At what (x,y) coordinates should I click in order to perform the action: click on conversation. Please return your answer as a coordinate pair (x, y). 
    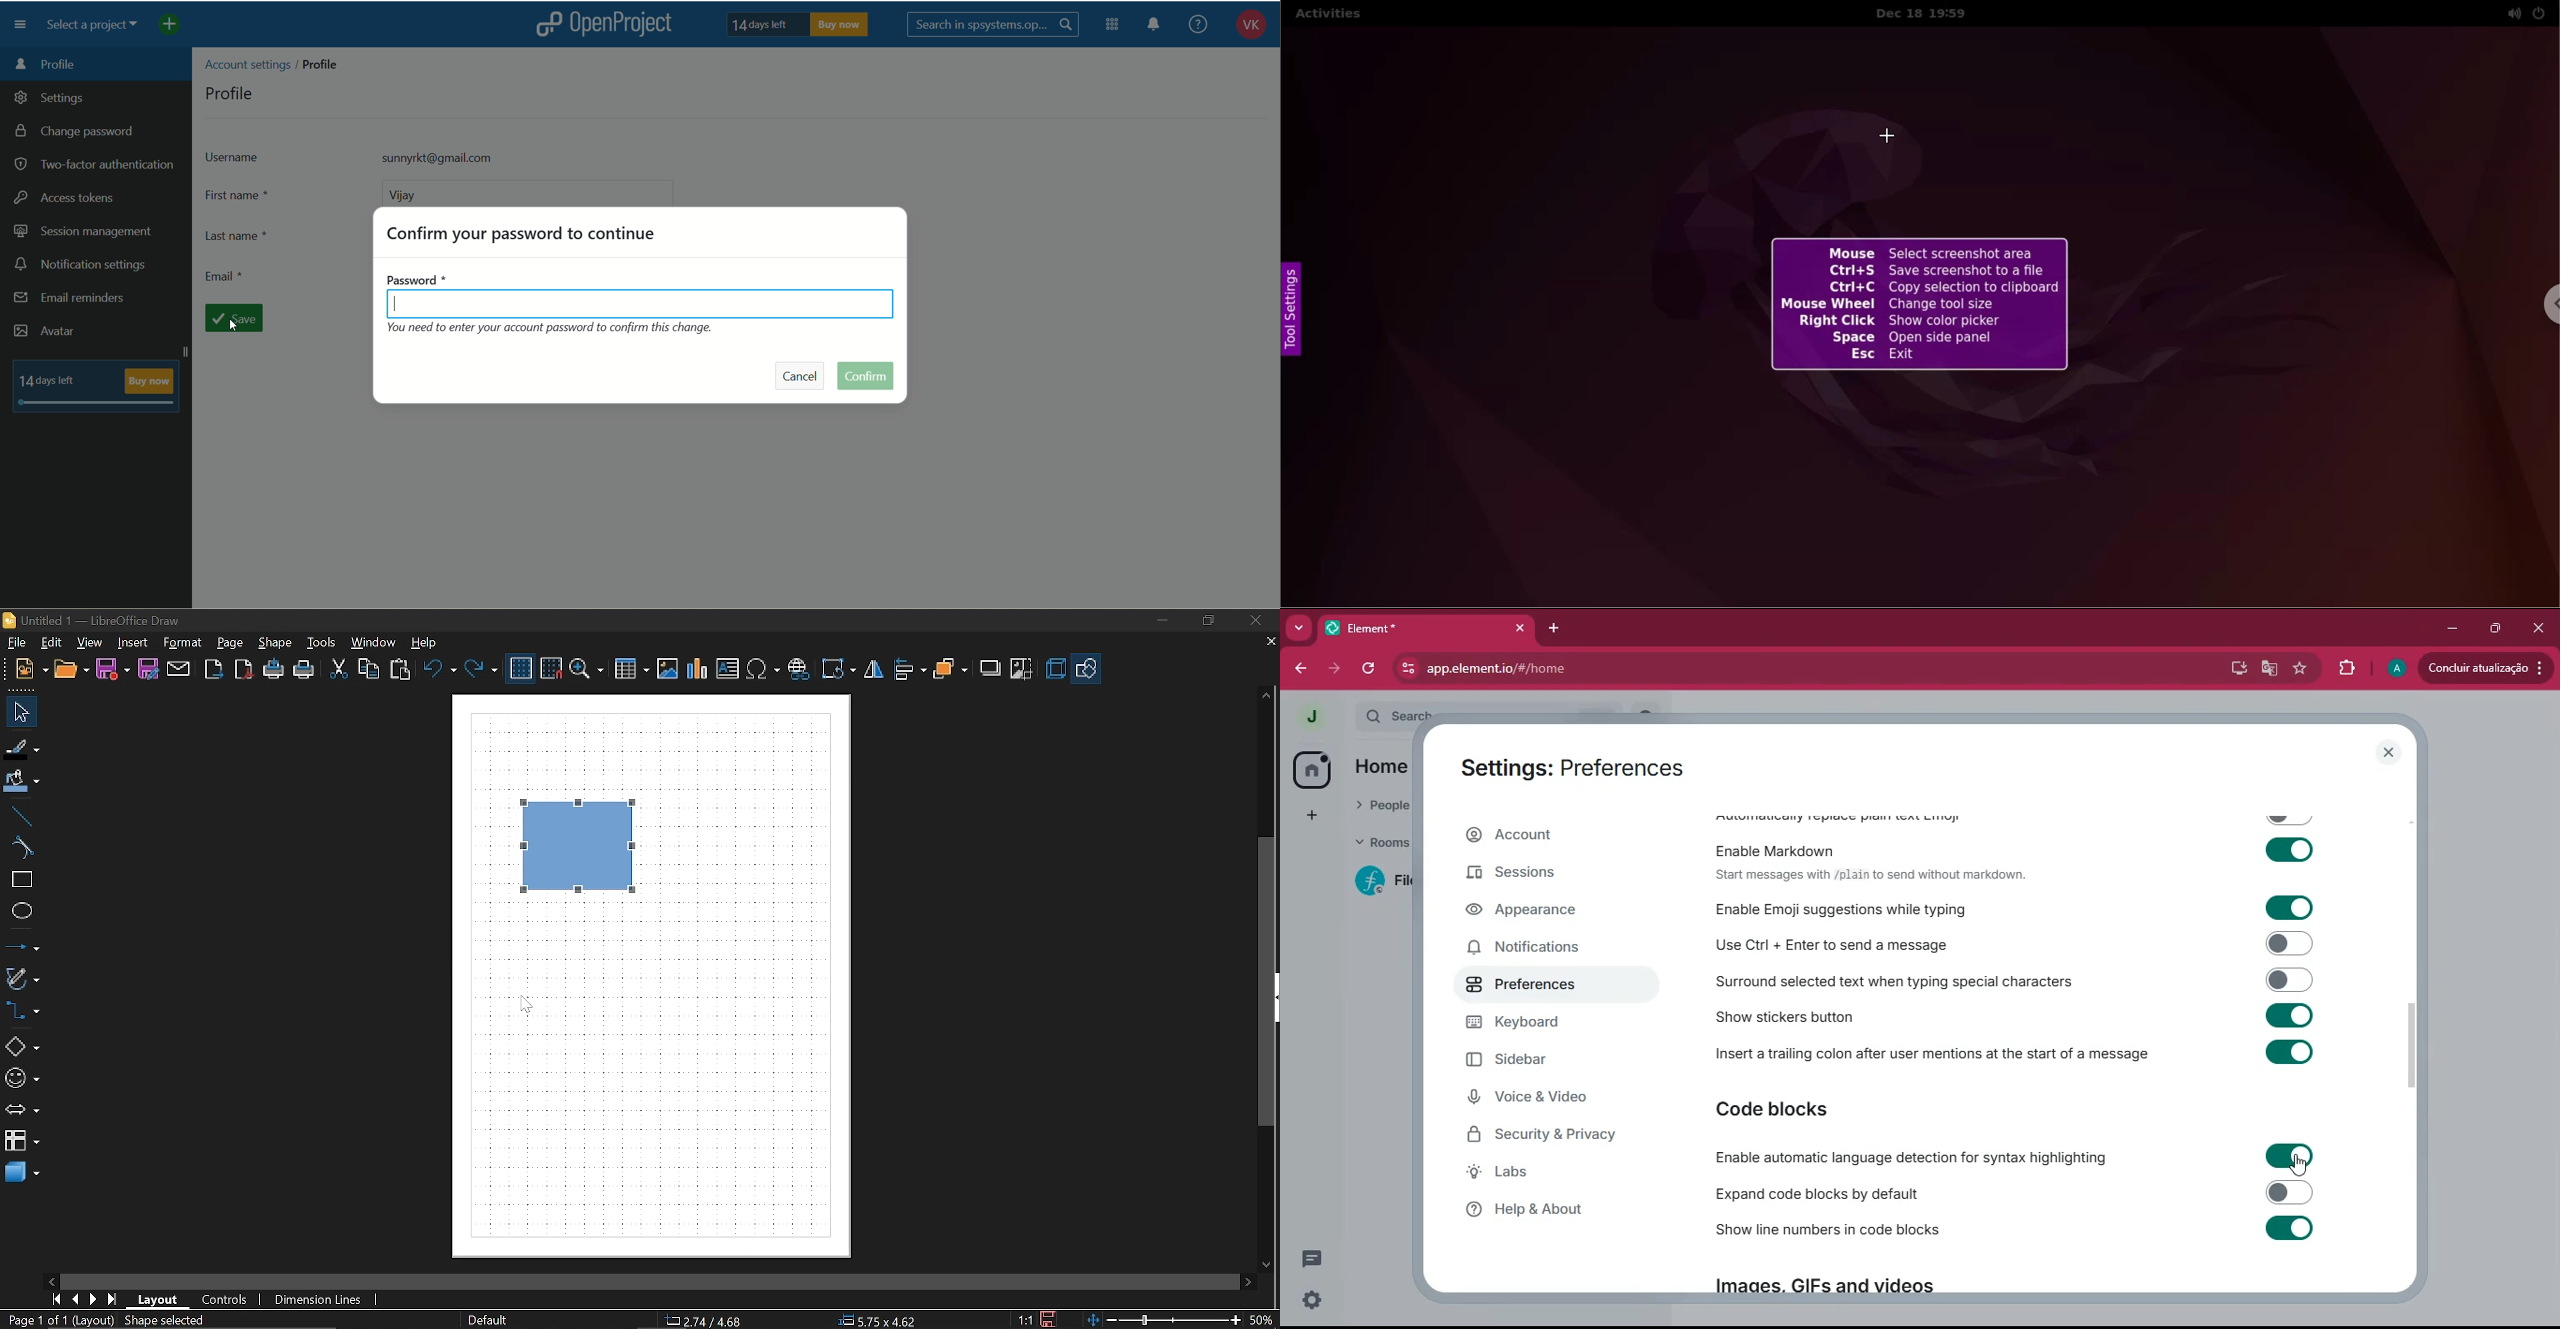
    Looking at the image, I should click on (1310, 1259).